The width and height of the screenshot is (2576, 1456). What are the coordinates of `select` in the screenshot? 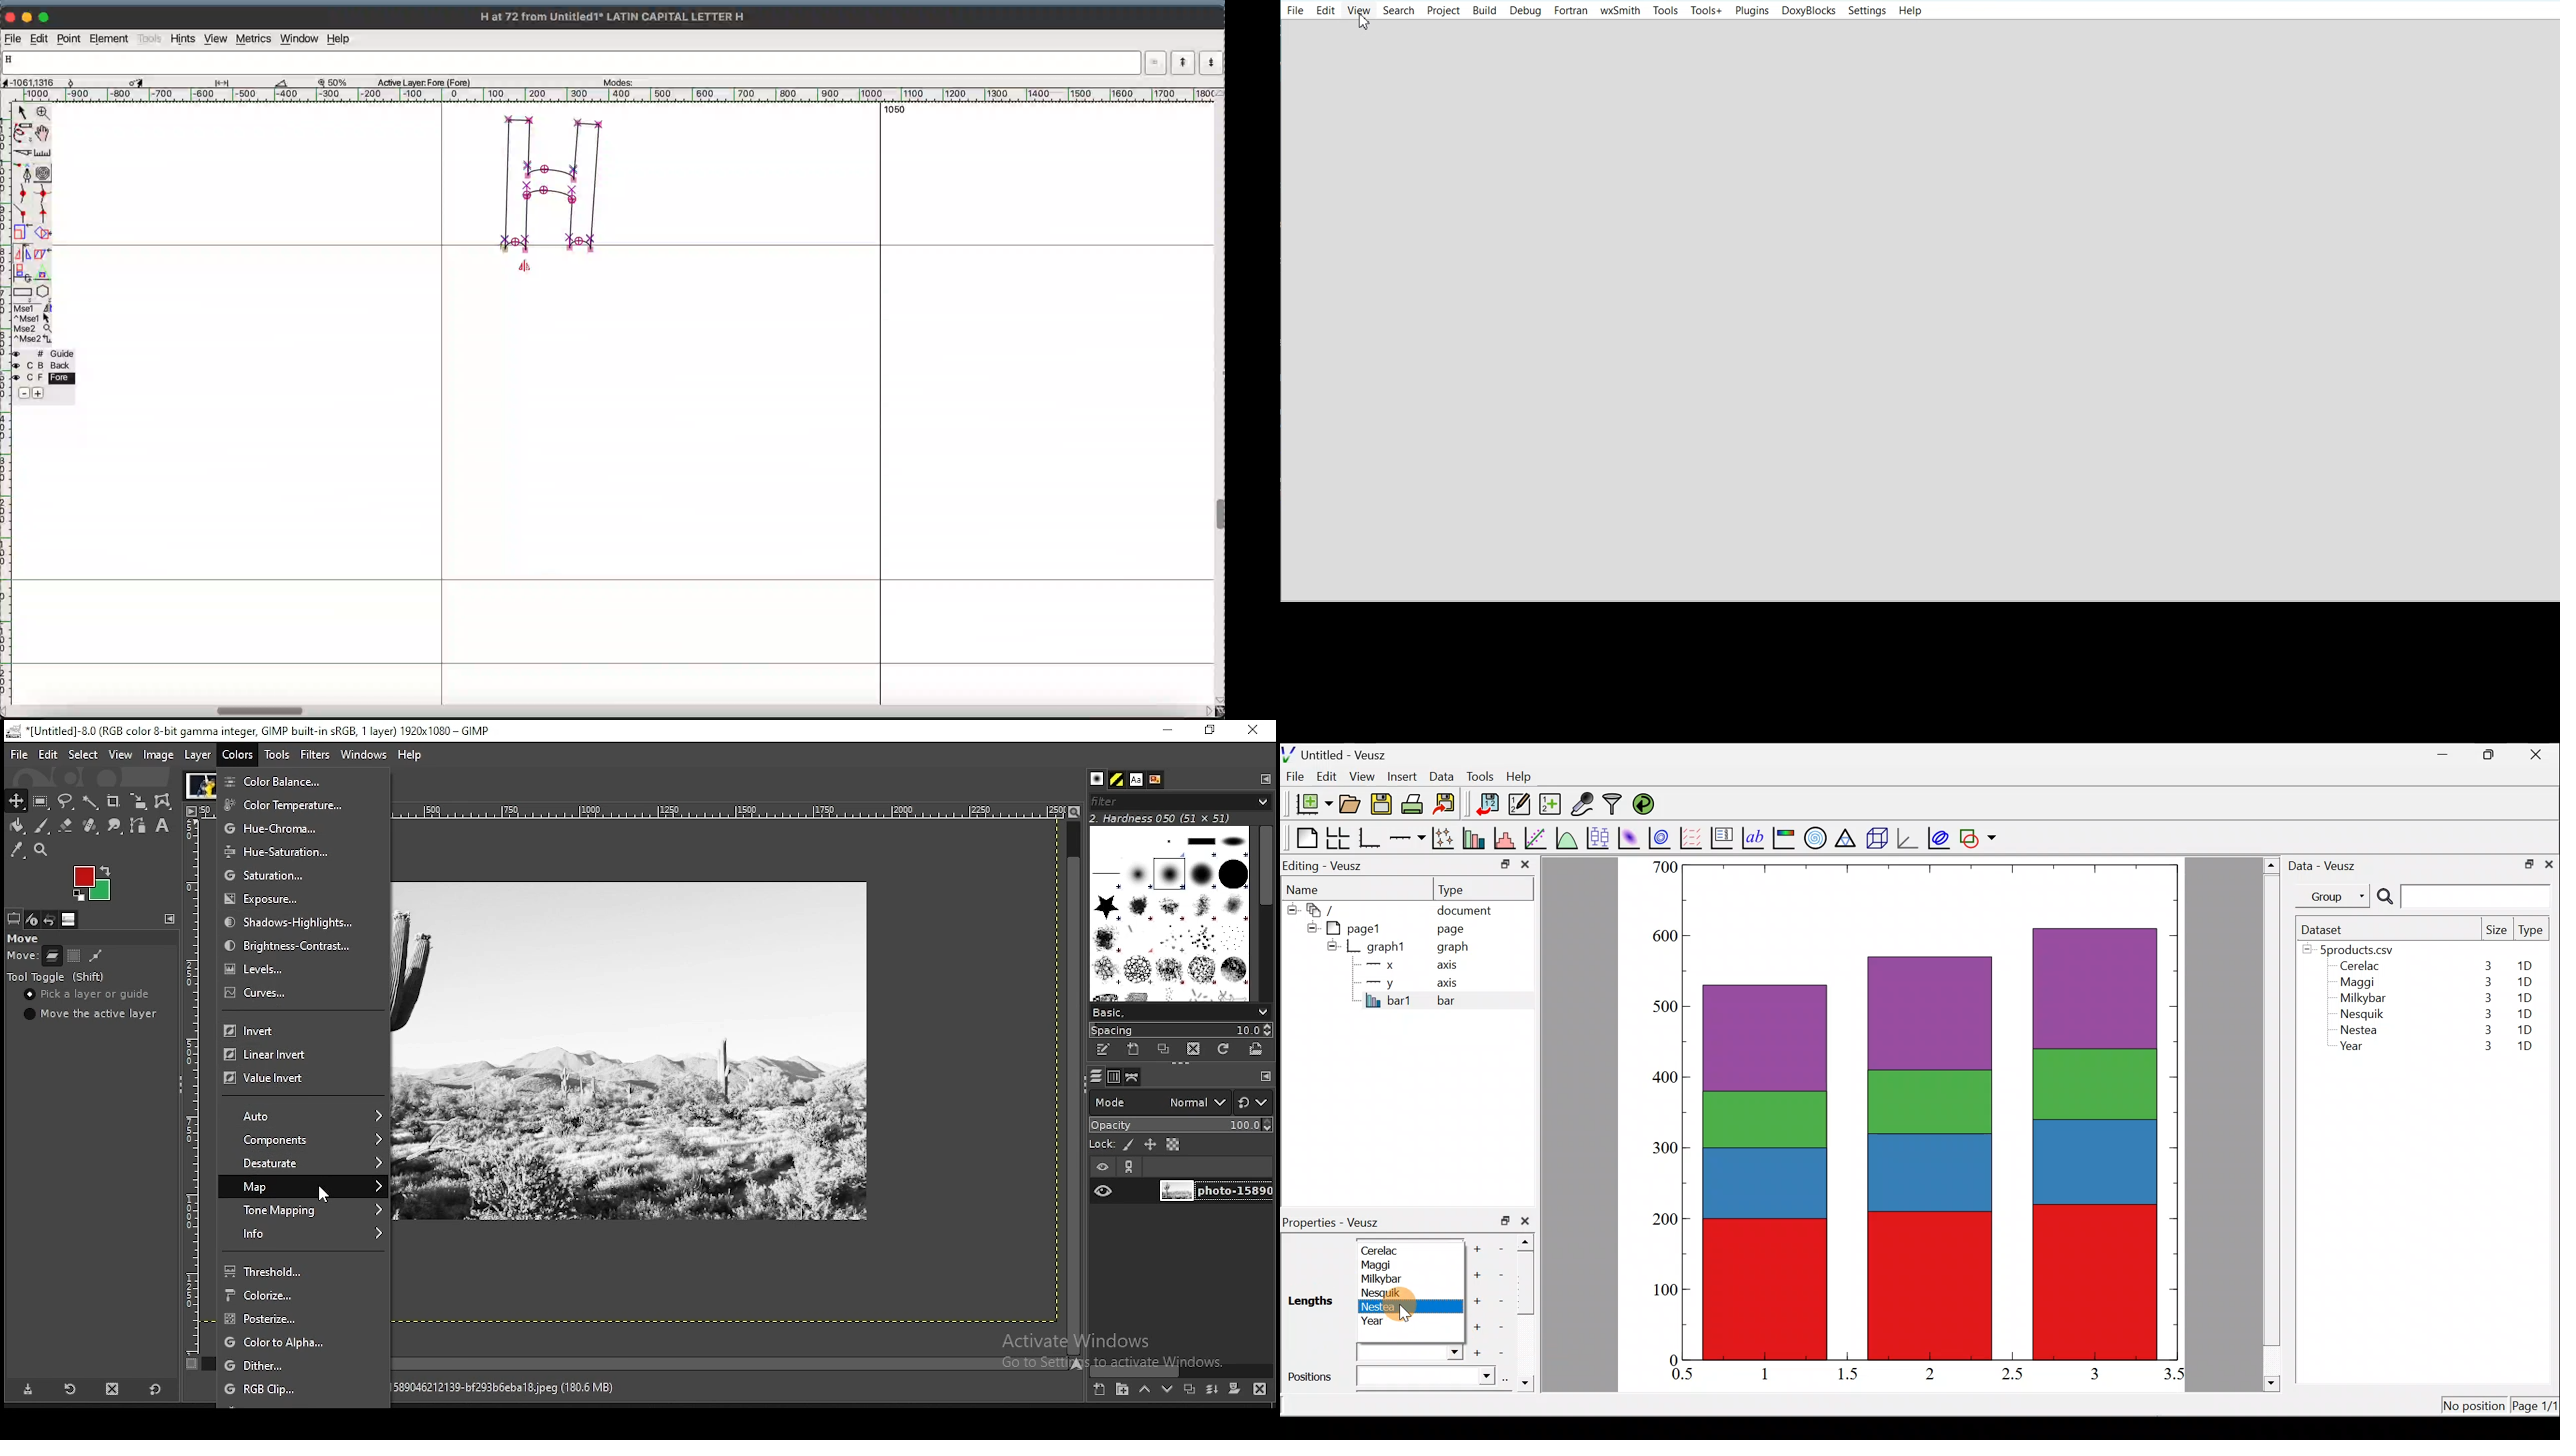 It's located at (84, 755).